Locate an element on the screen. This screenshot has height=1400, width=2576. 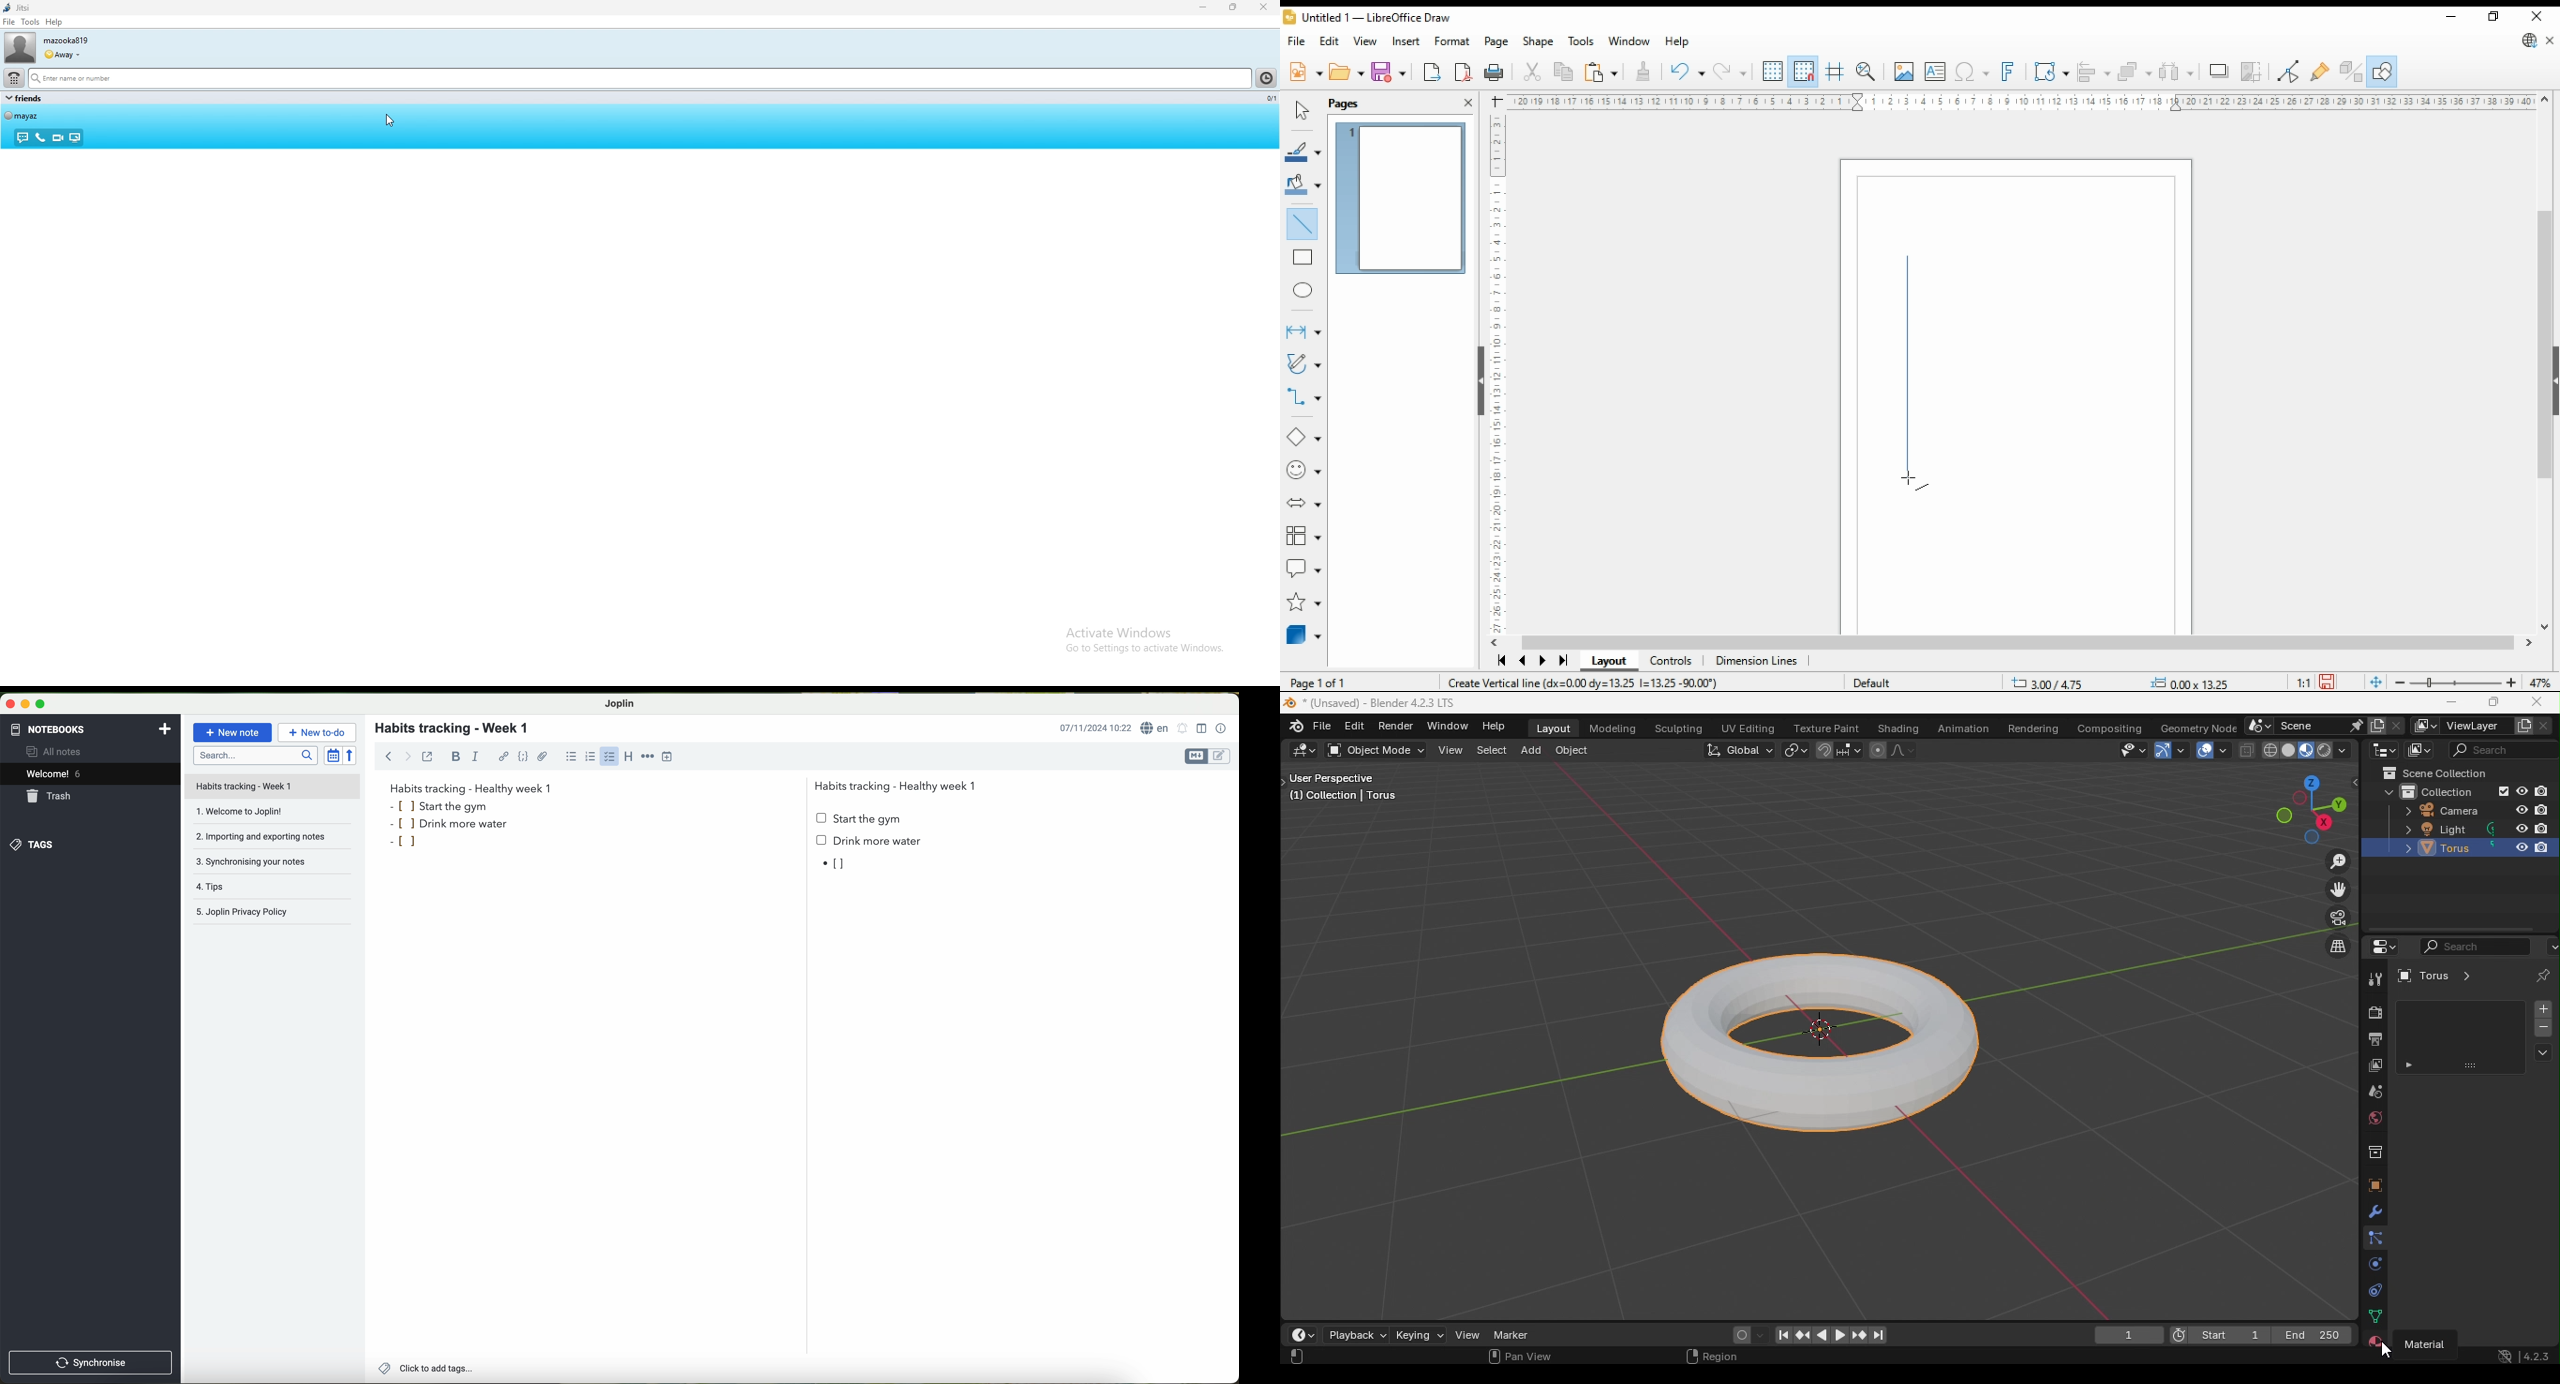
insert special characters is located at coordinates (1972, 72).